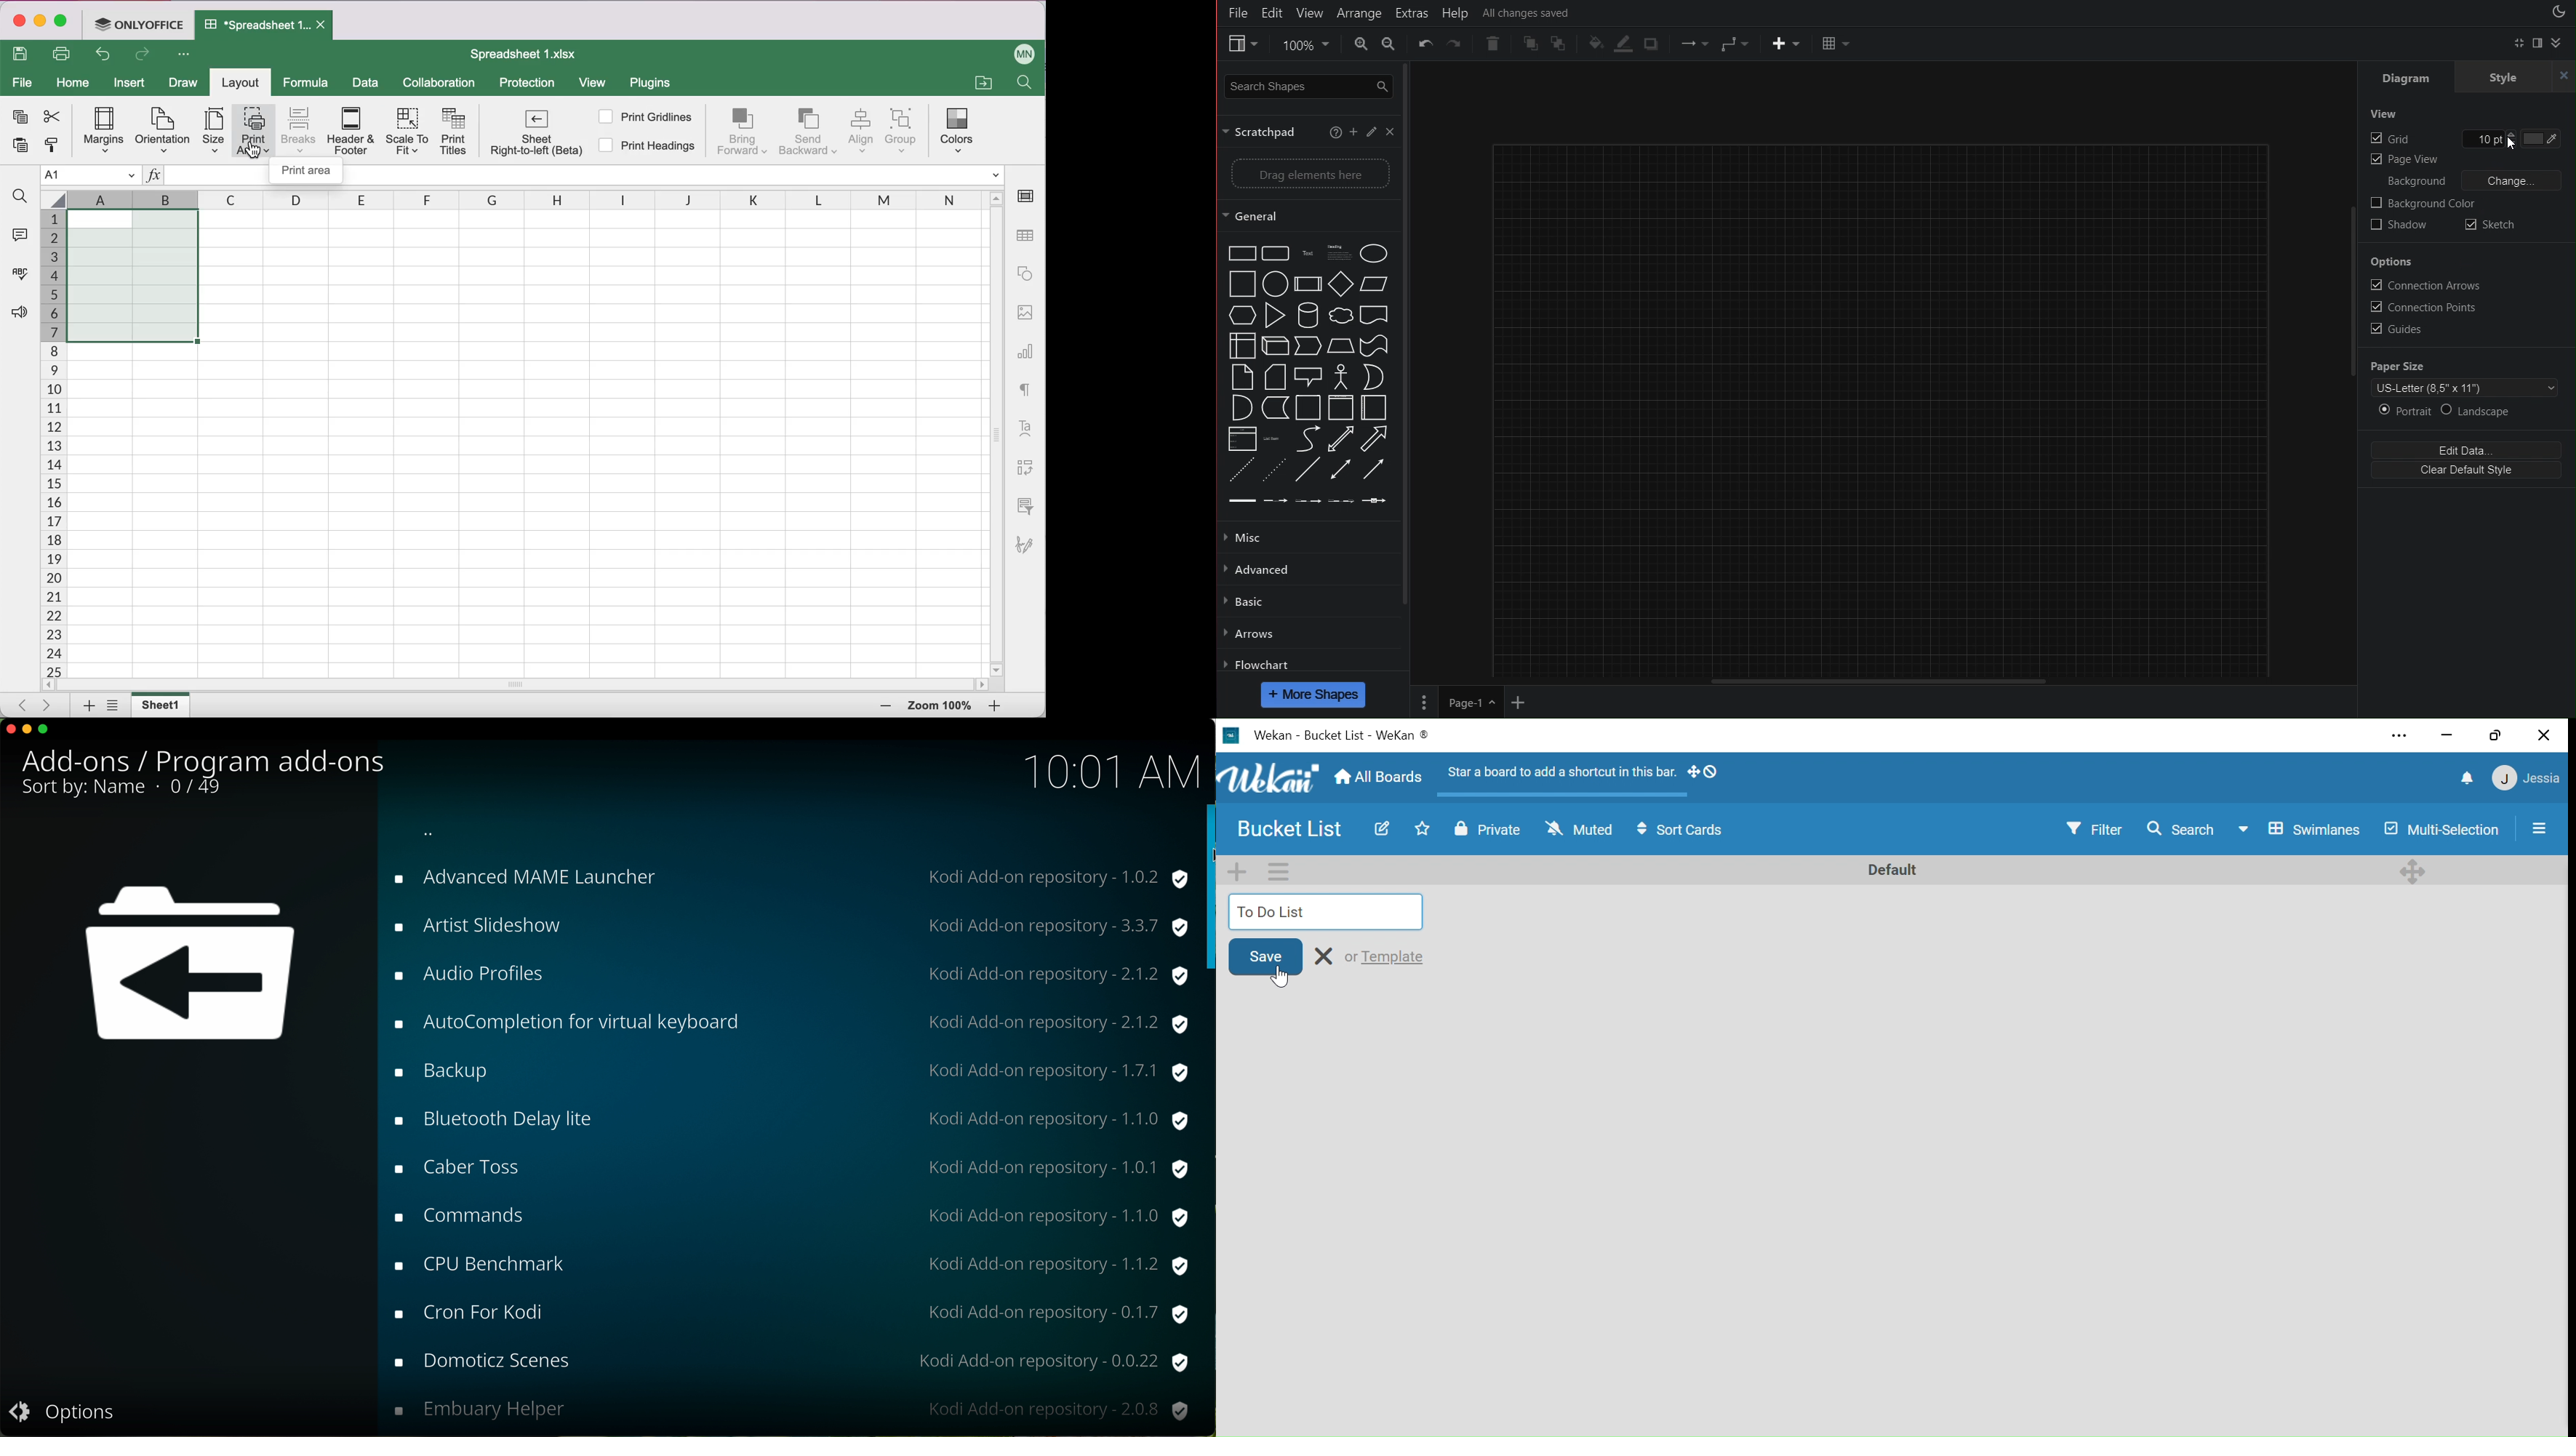 The image size is (2576, 1456). I want to click on Search Shapes, so click(1306, 88).